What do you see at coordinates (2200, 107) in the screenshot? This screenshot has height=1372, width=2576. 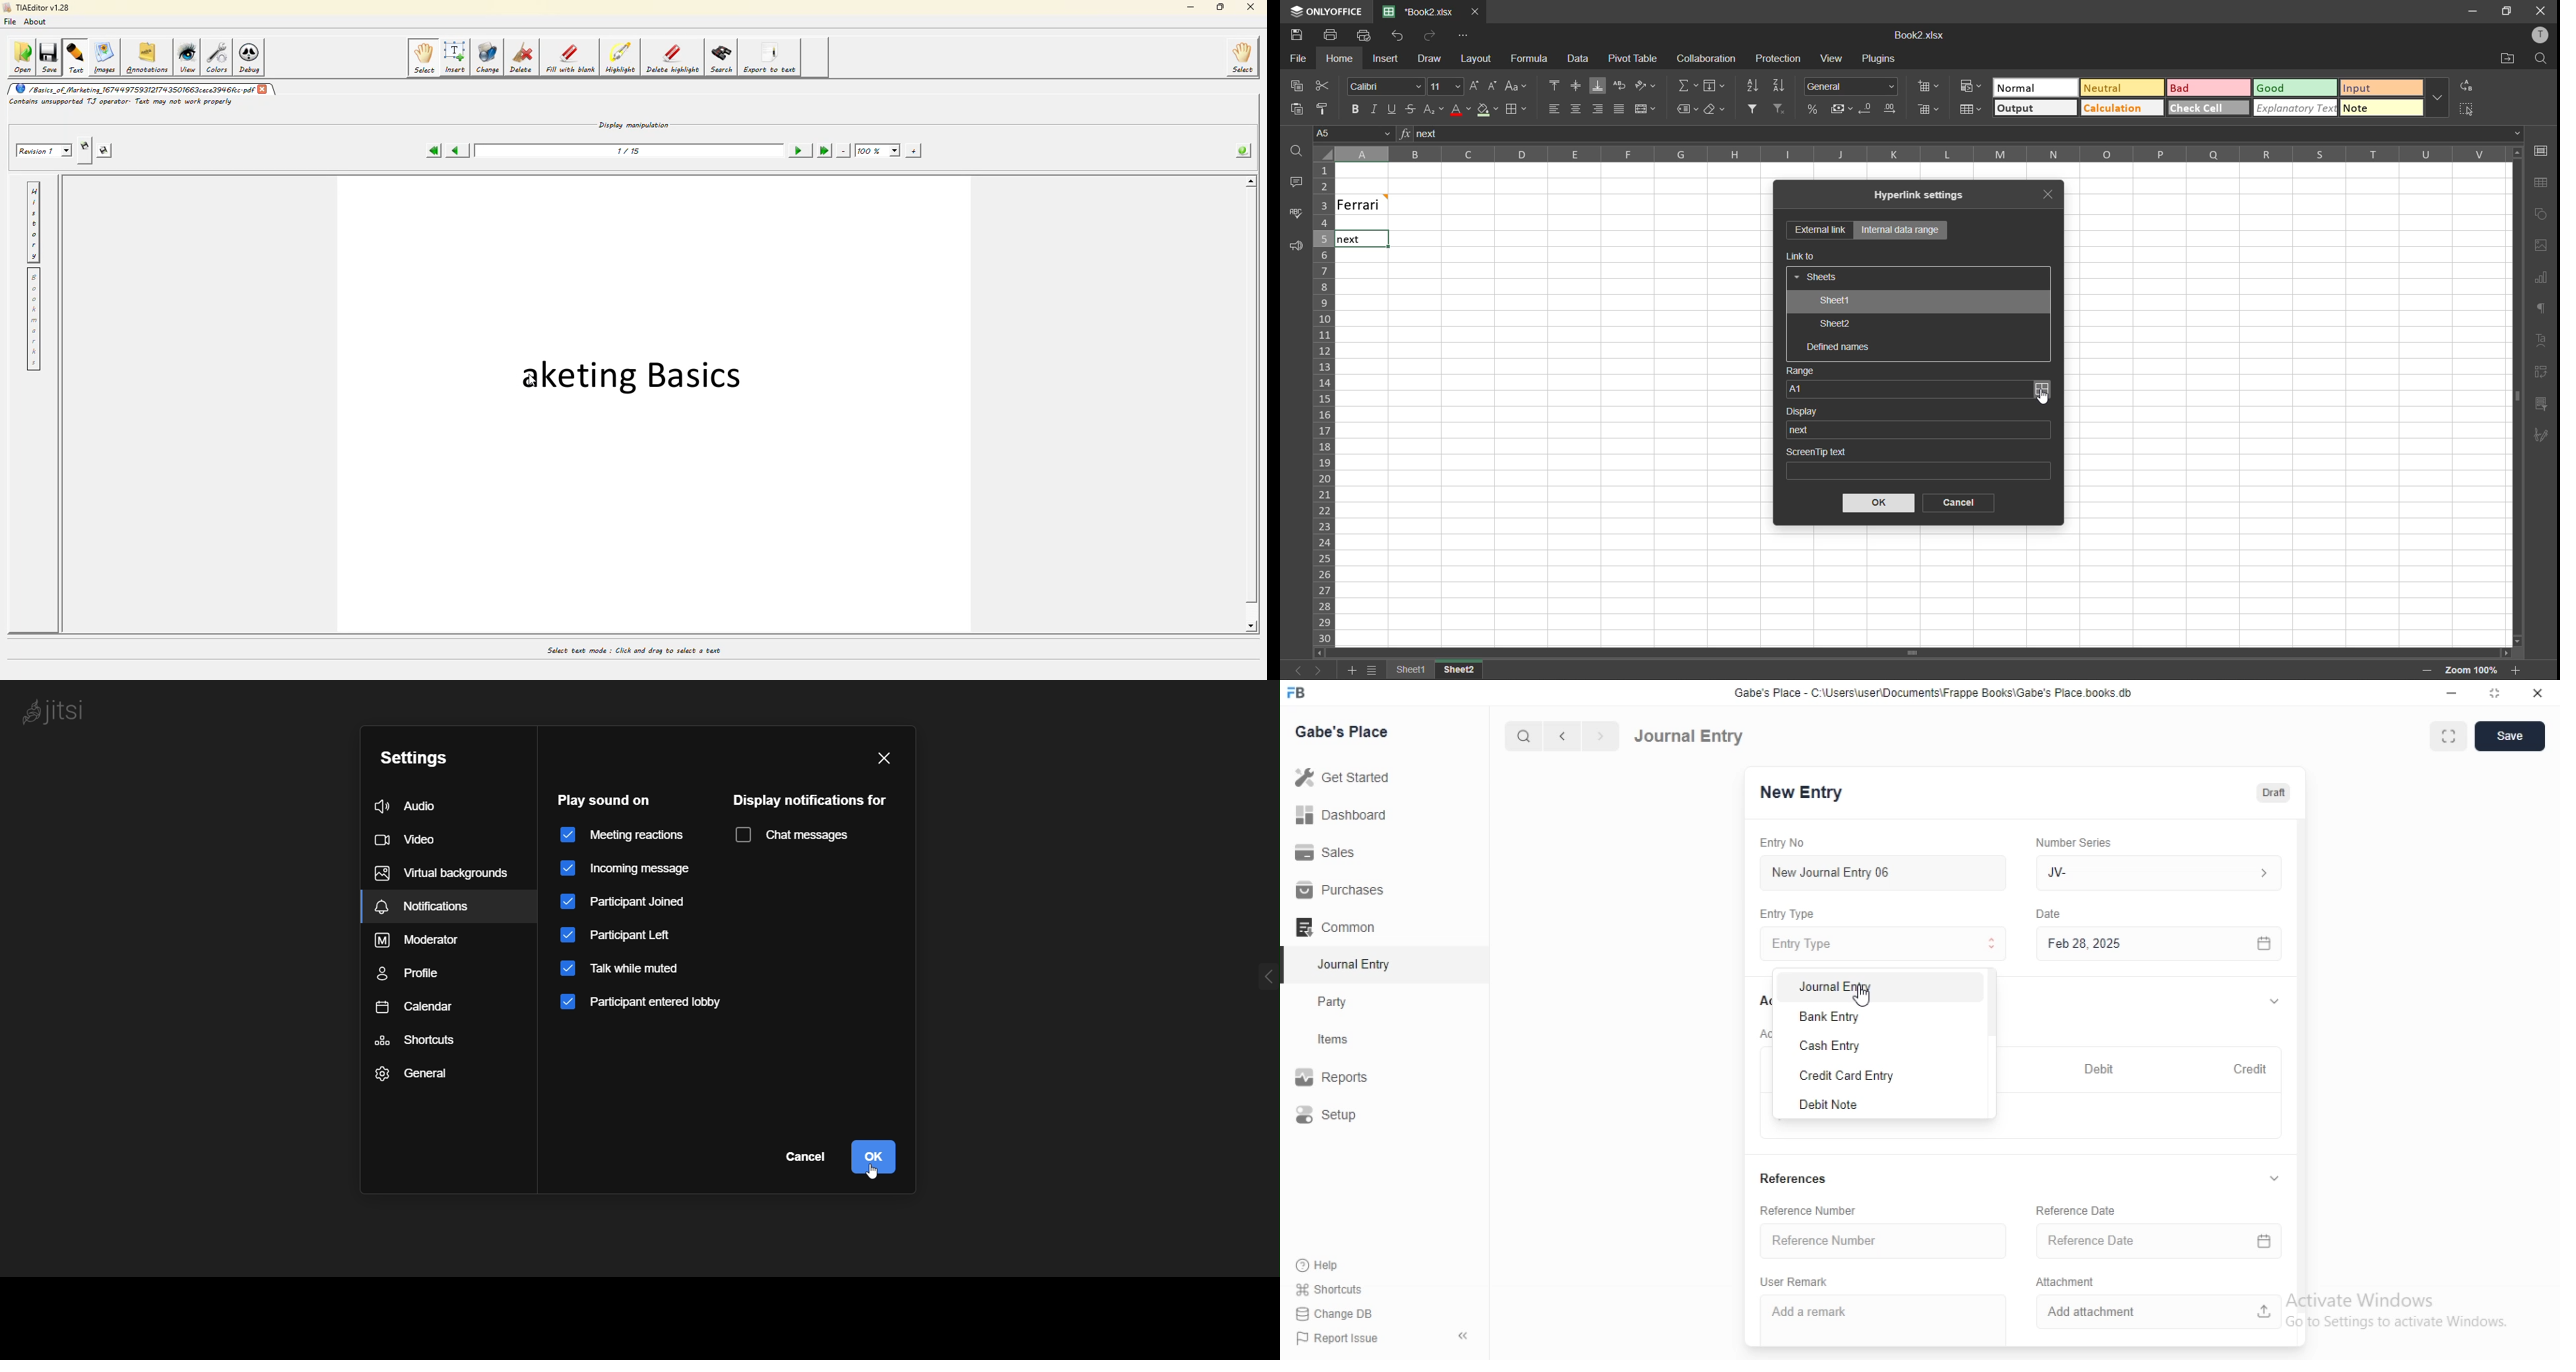 I see `check cell` at bounding box center [2200, 107].